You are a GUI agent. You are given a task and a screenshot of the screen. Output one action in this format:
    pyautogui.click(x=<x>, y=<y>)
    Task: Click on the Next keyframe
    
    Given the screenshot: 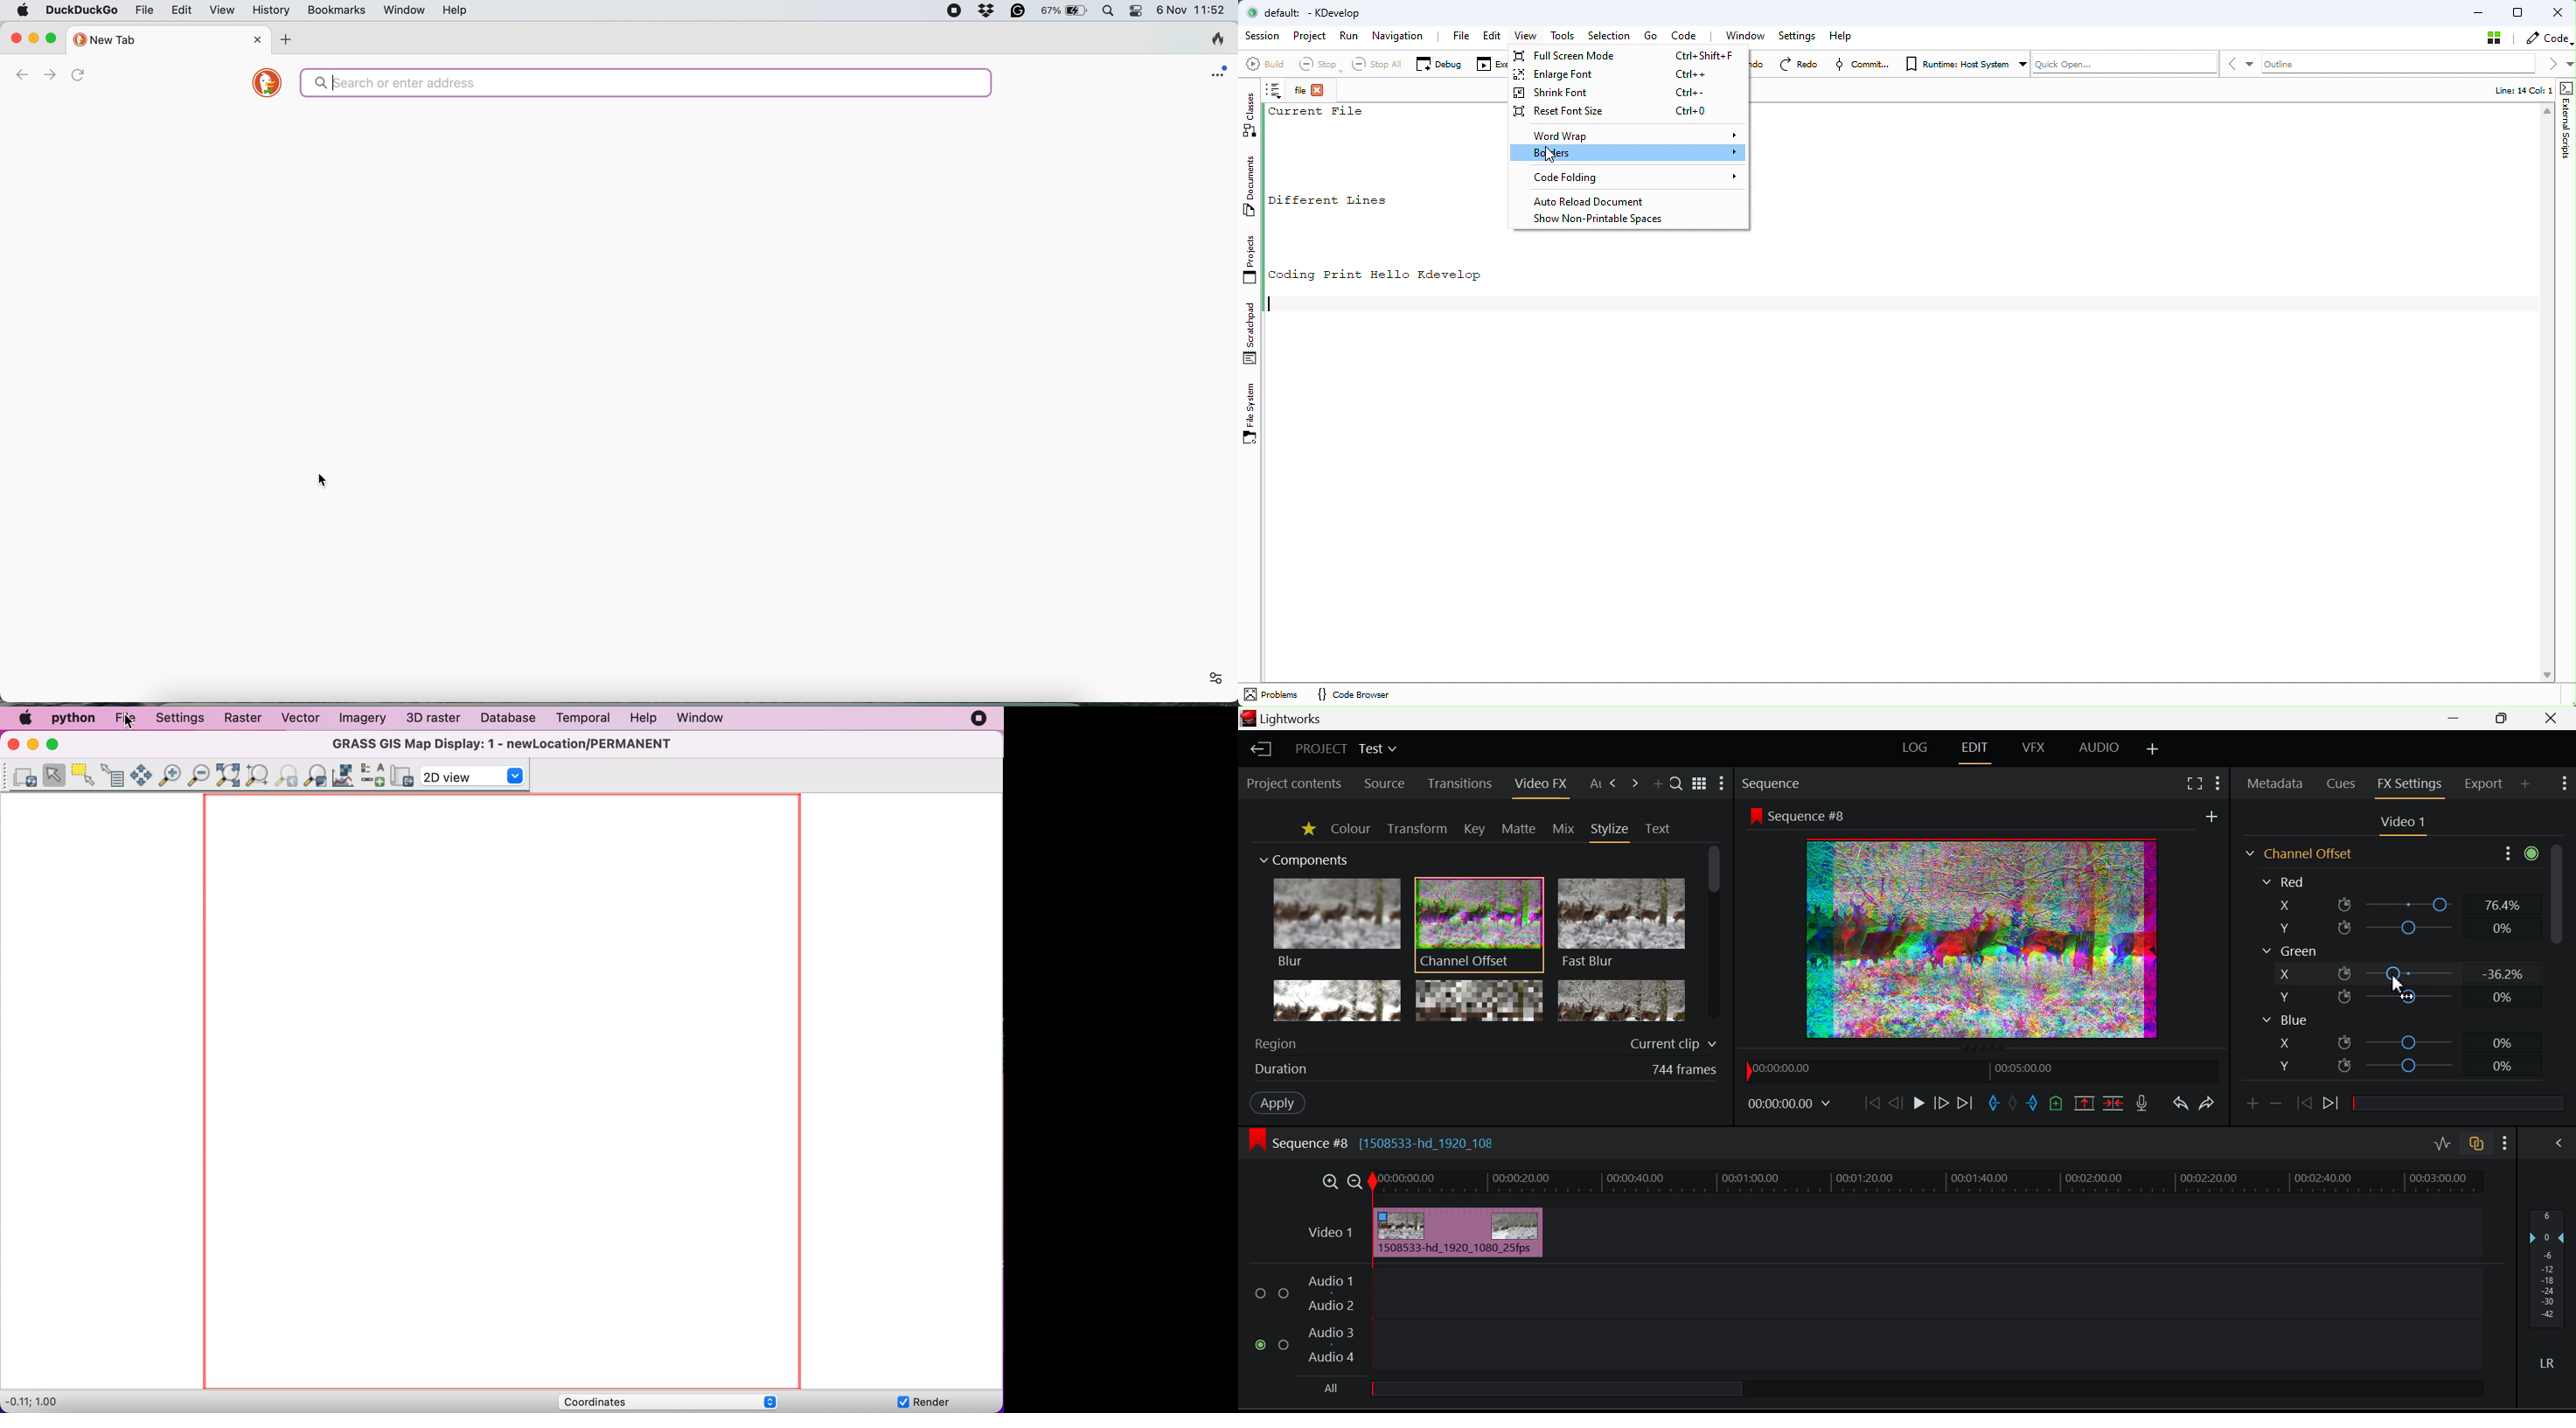 What is the action you would take?
    pyautogui.click(x=2333, y=1106)
    